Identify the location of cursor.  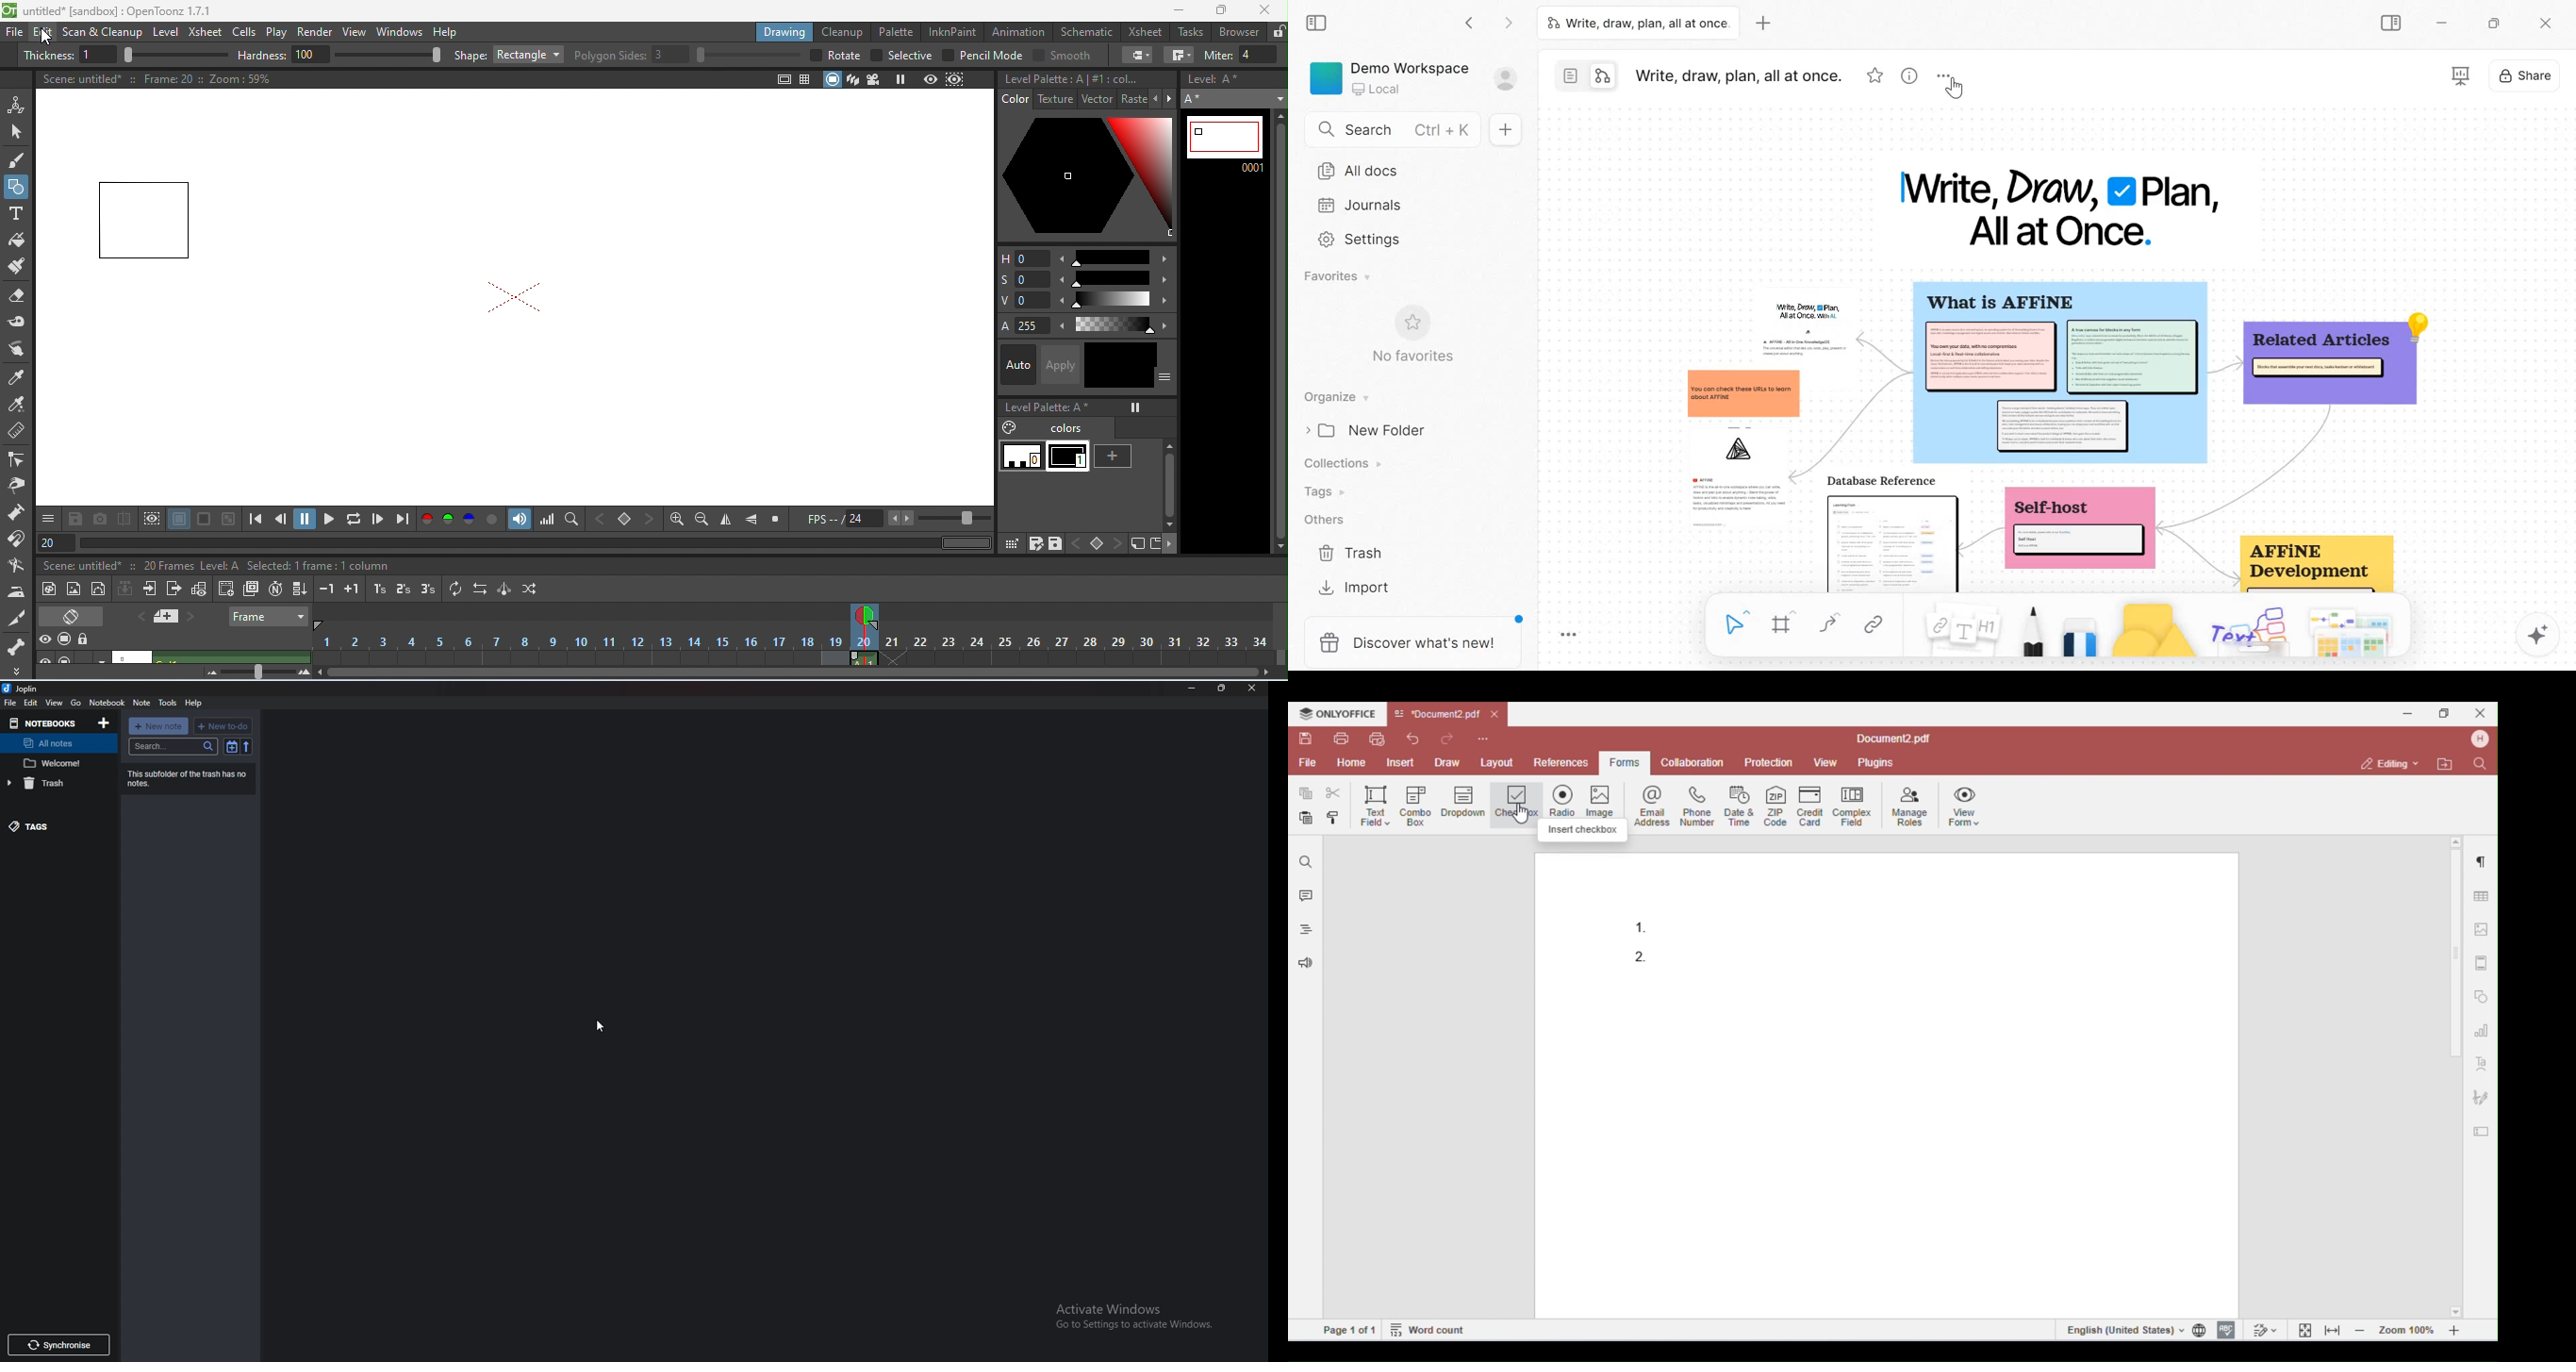
(599, 1026).